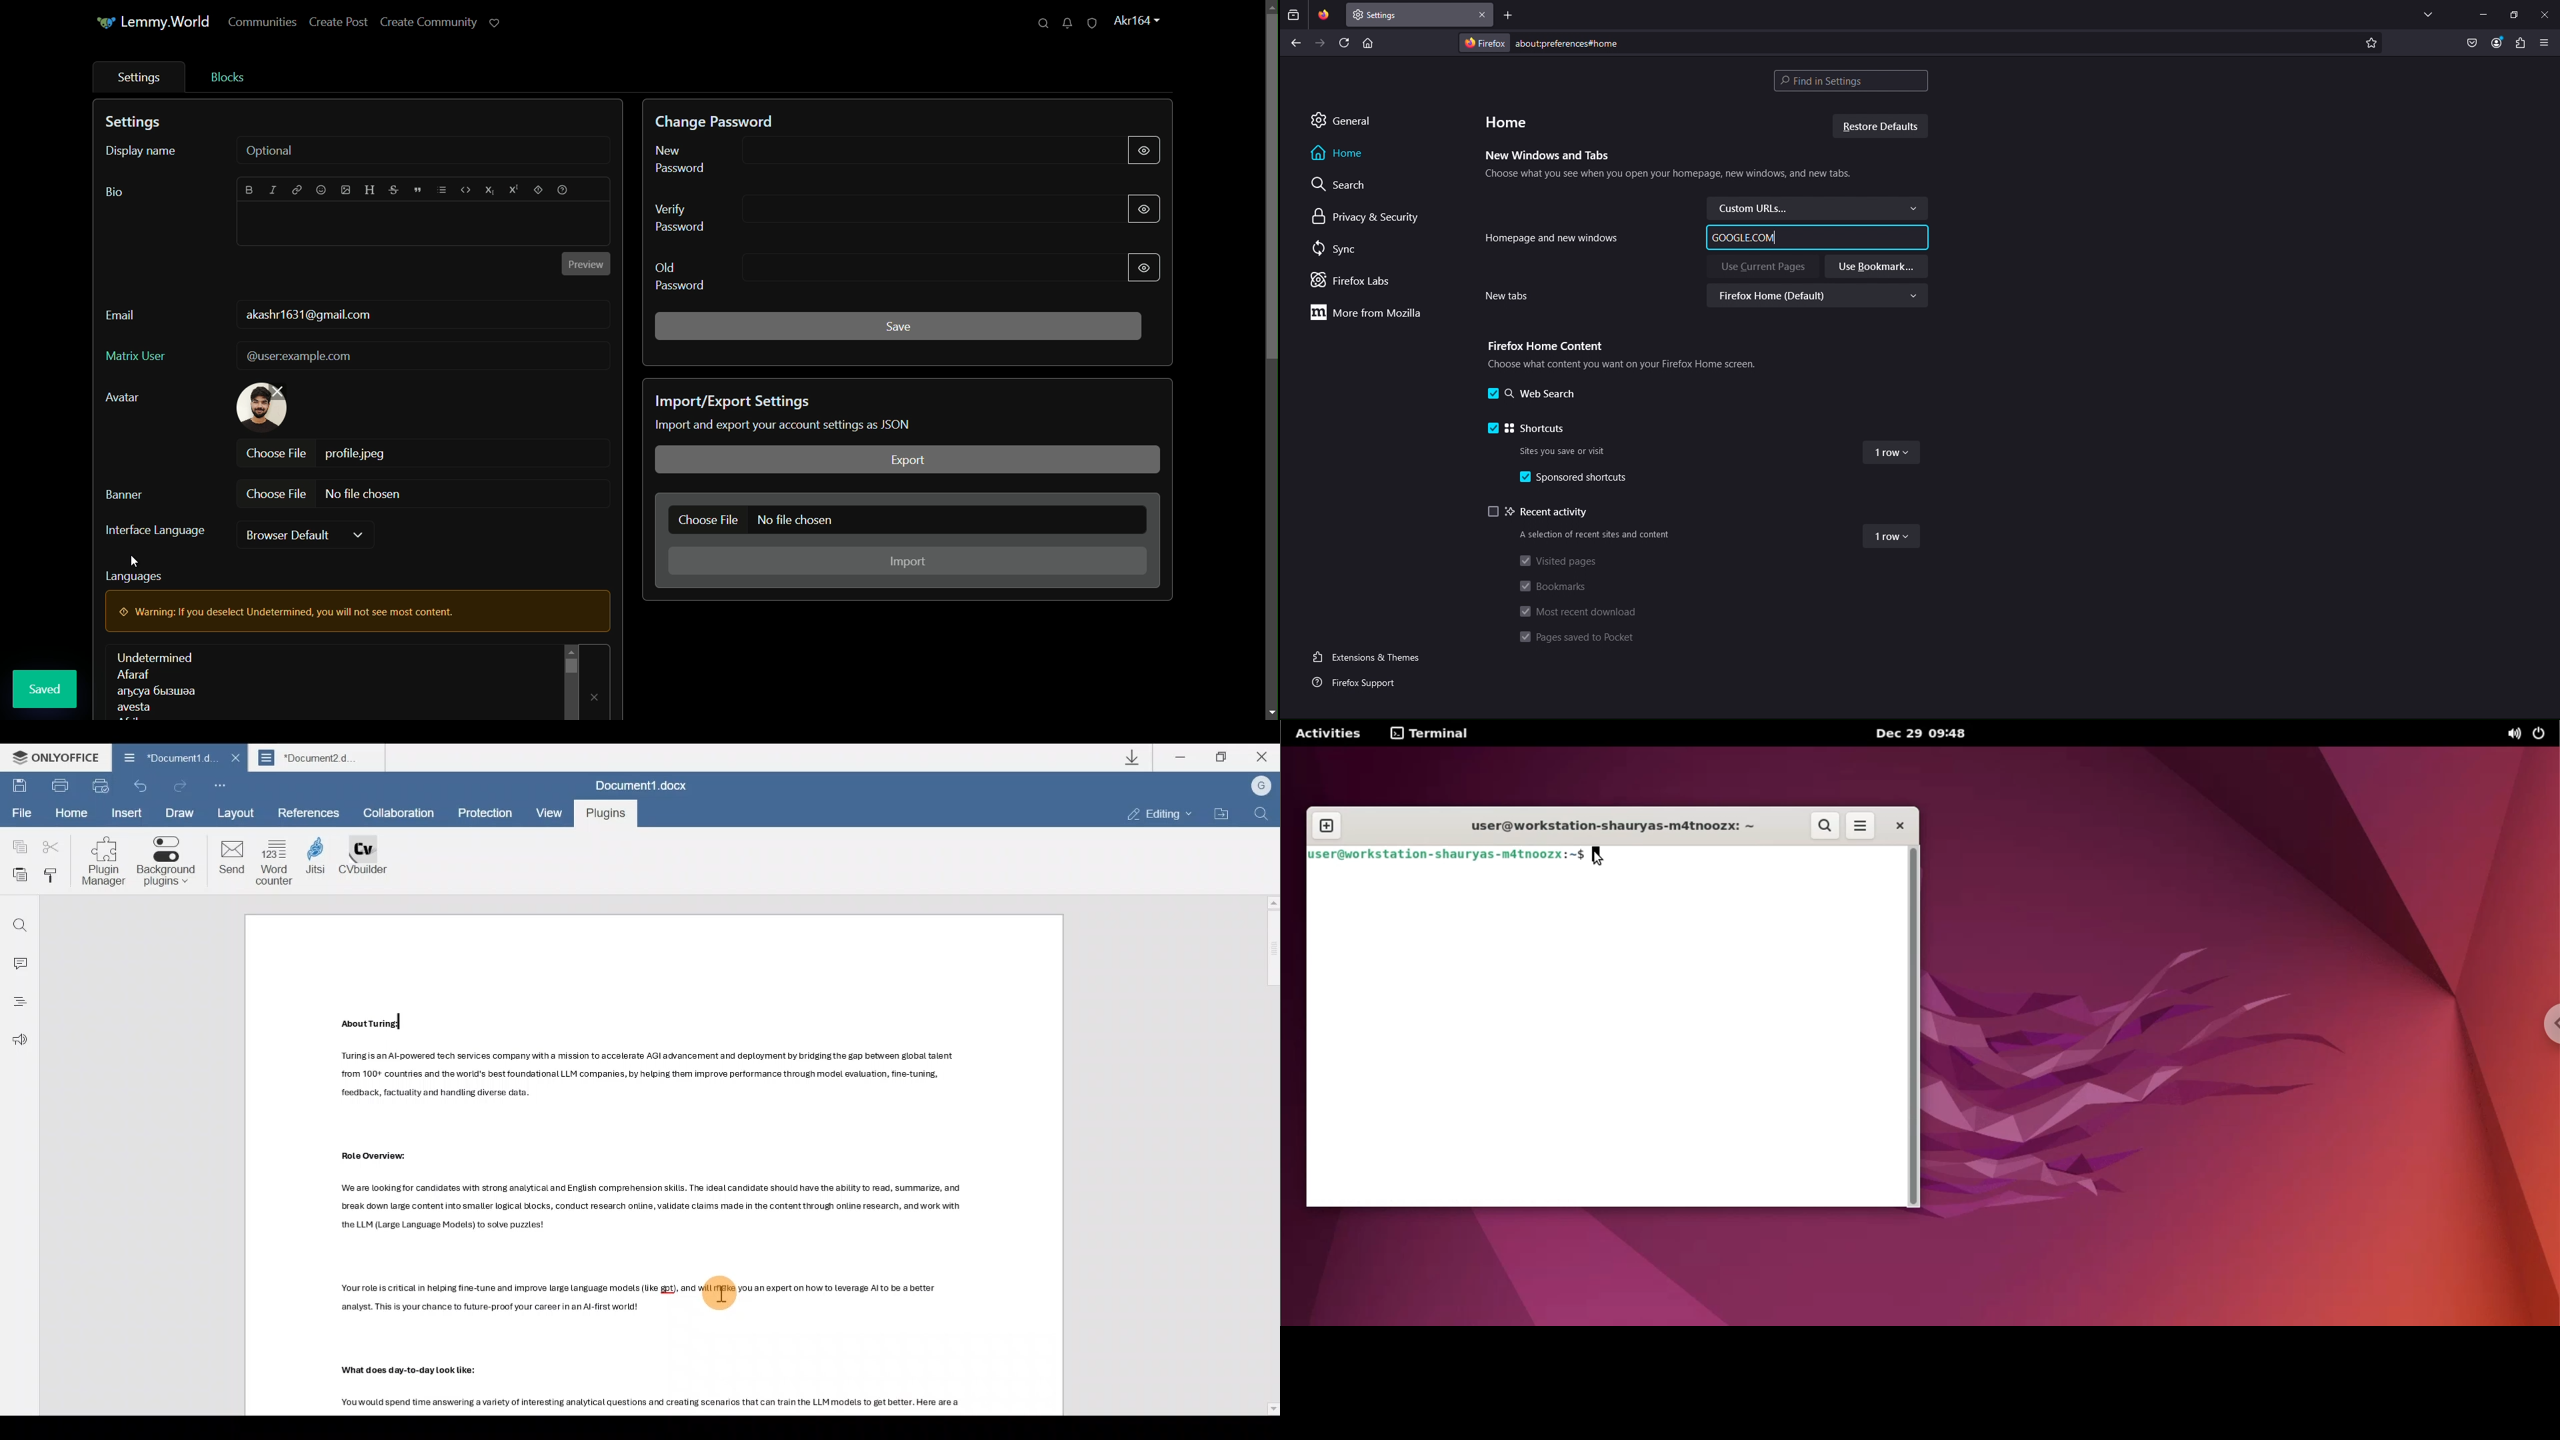 This screenshot has width=2576, height=1456. What do you see at coordinates (250, 189) in the screenshot?
I see `bold` at bounding box center [250, 189].